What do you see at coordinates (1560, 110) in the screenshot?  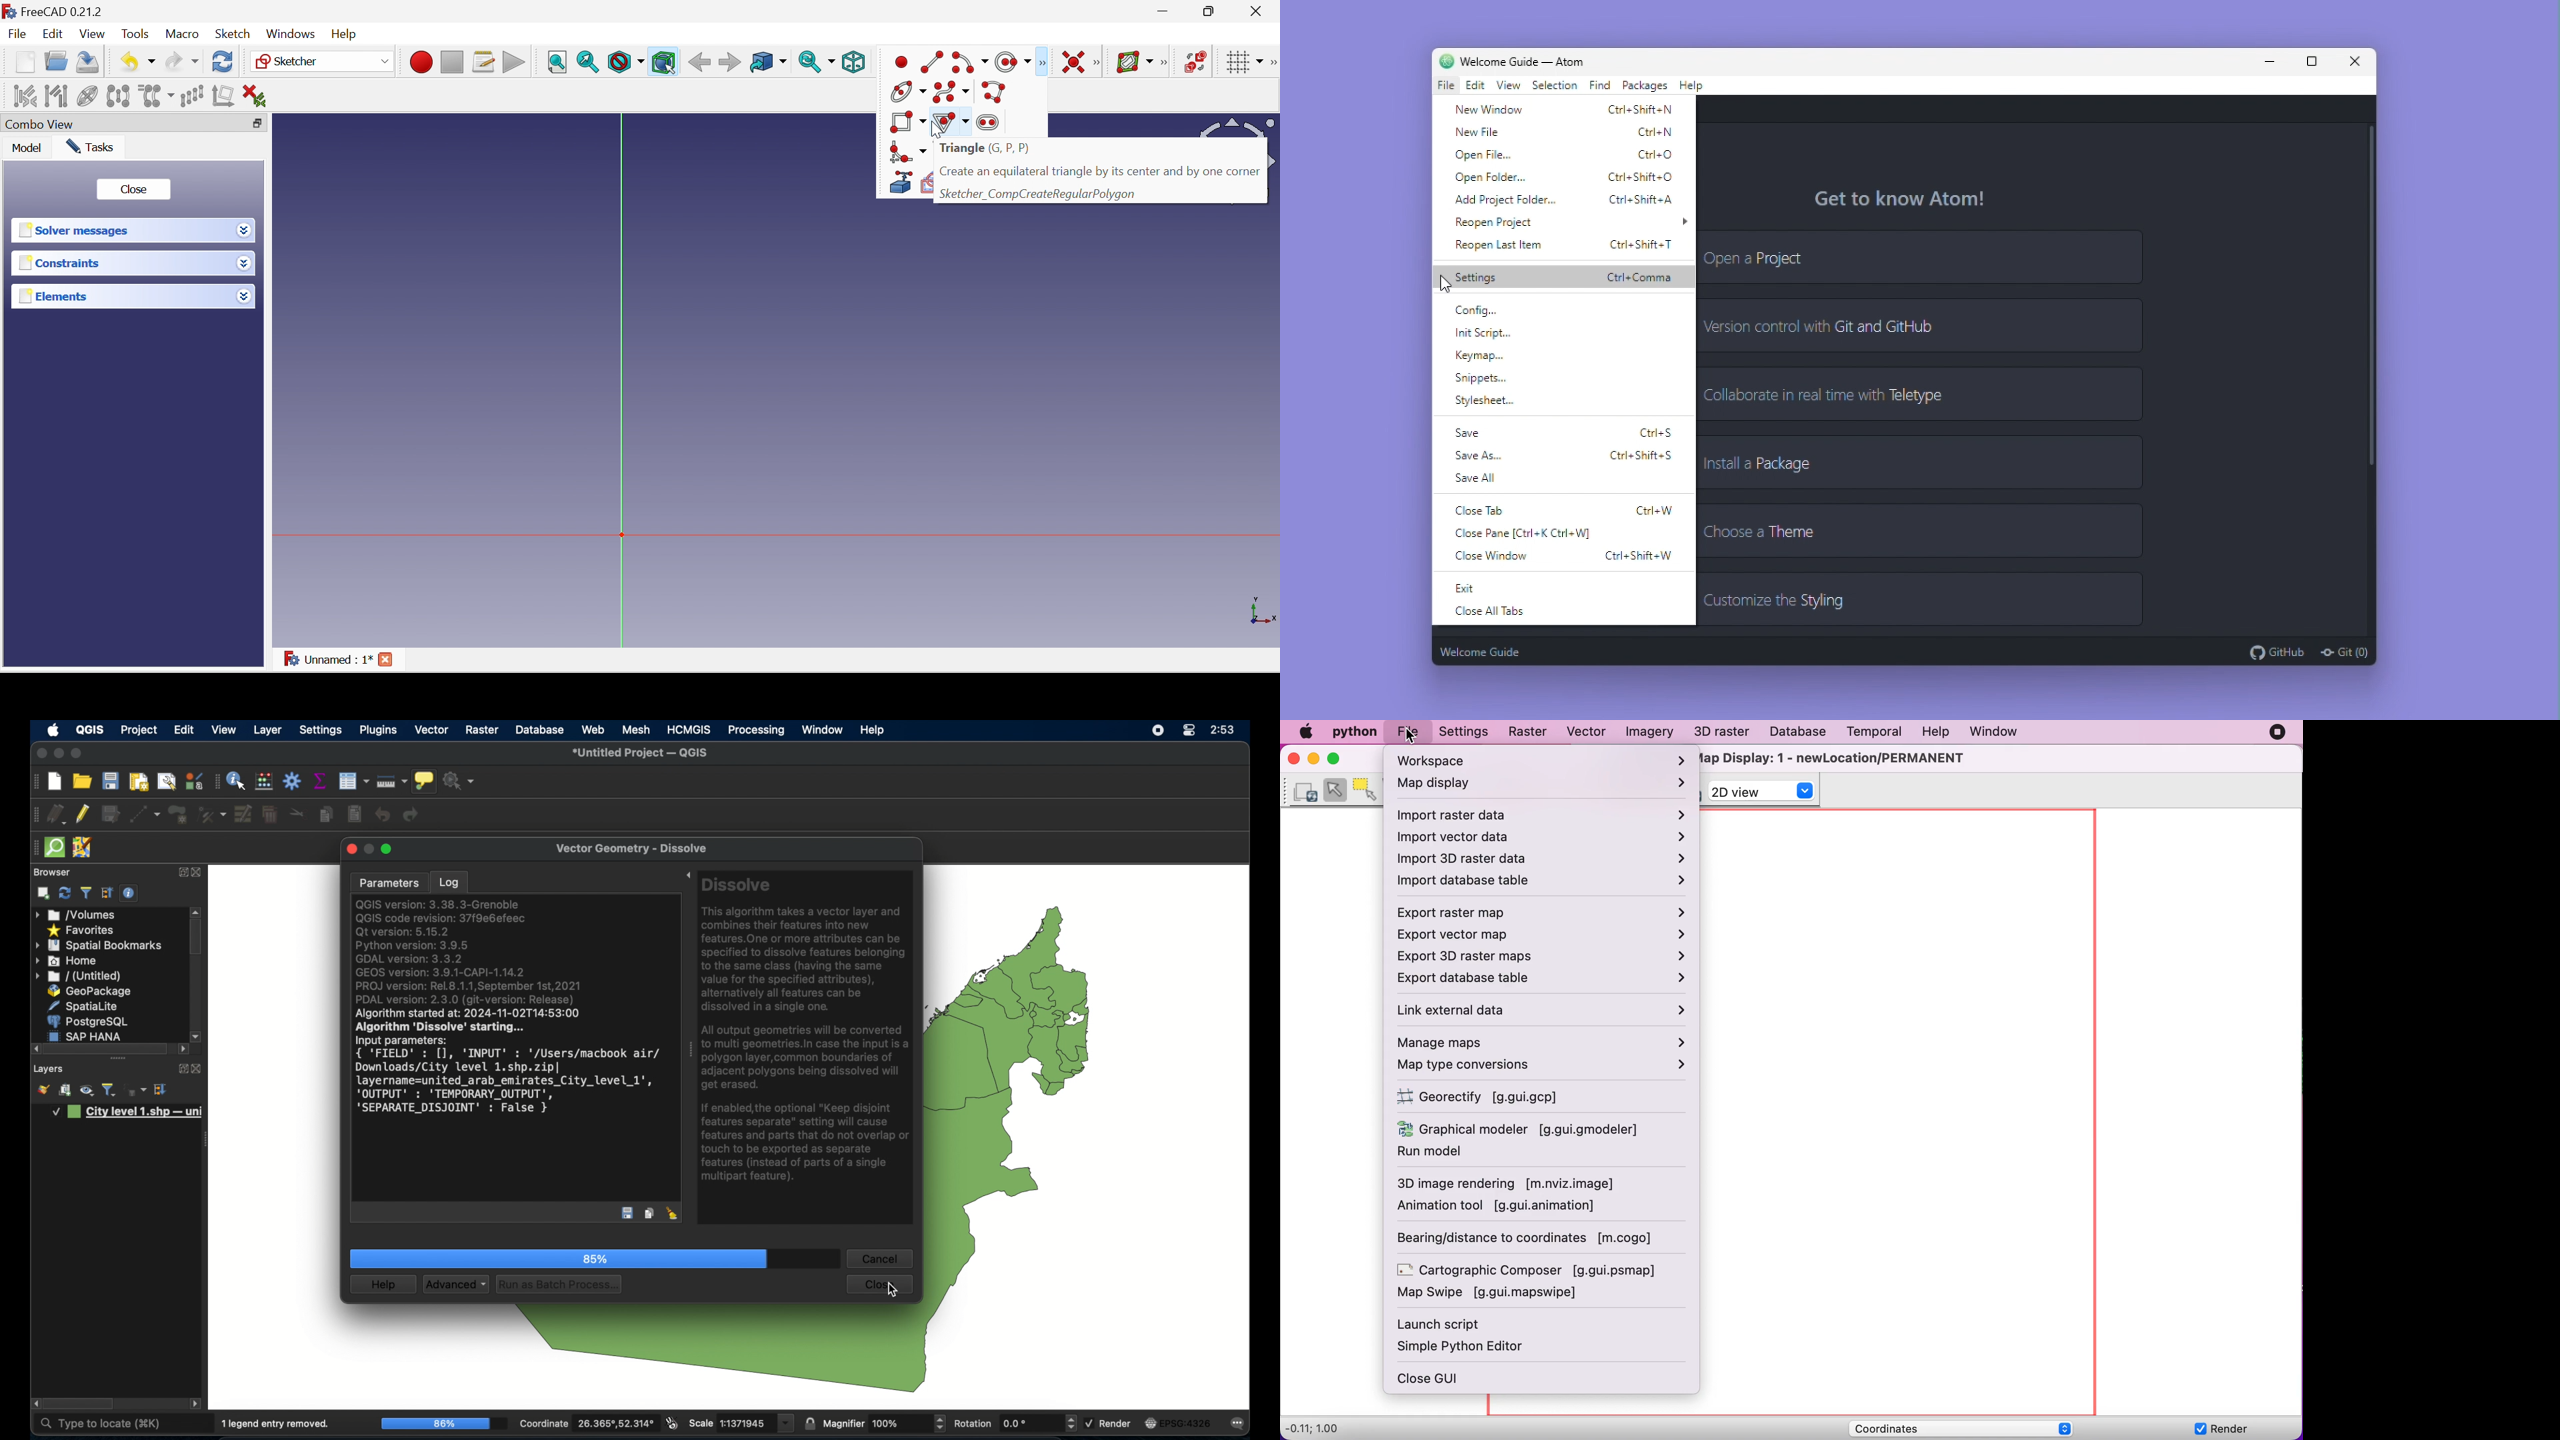 I see `New window Ctrl+Shift+N` at bounding box center [1560, 110].